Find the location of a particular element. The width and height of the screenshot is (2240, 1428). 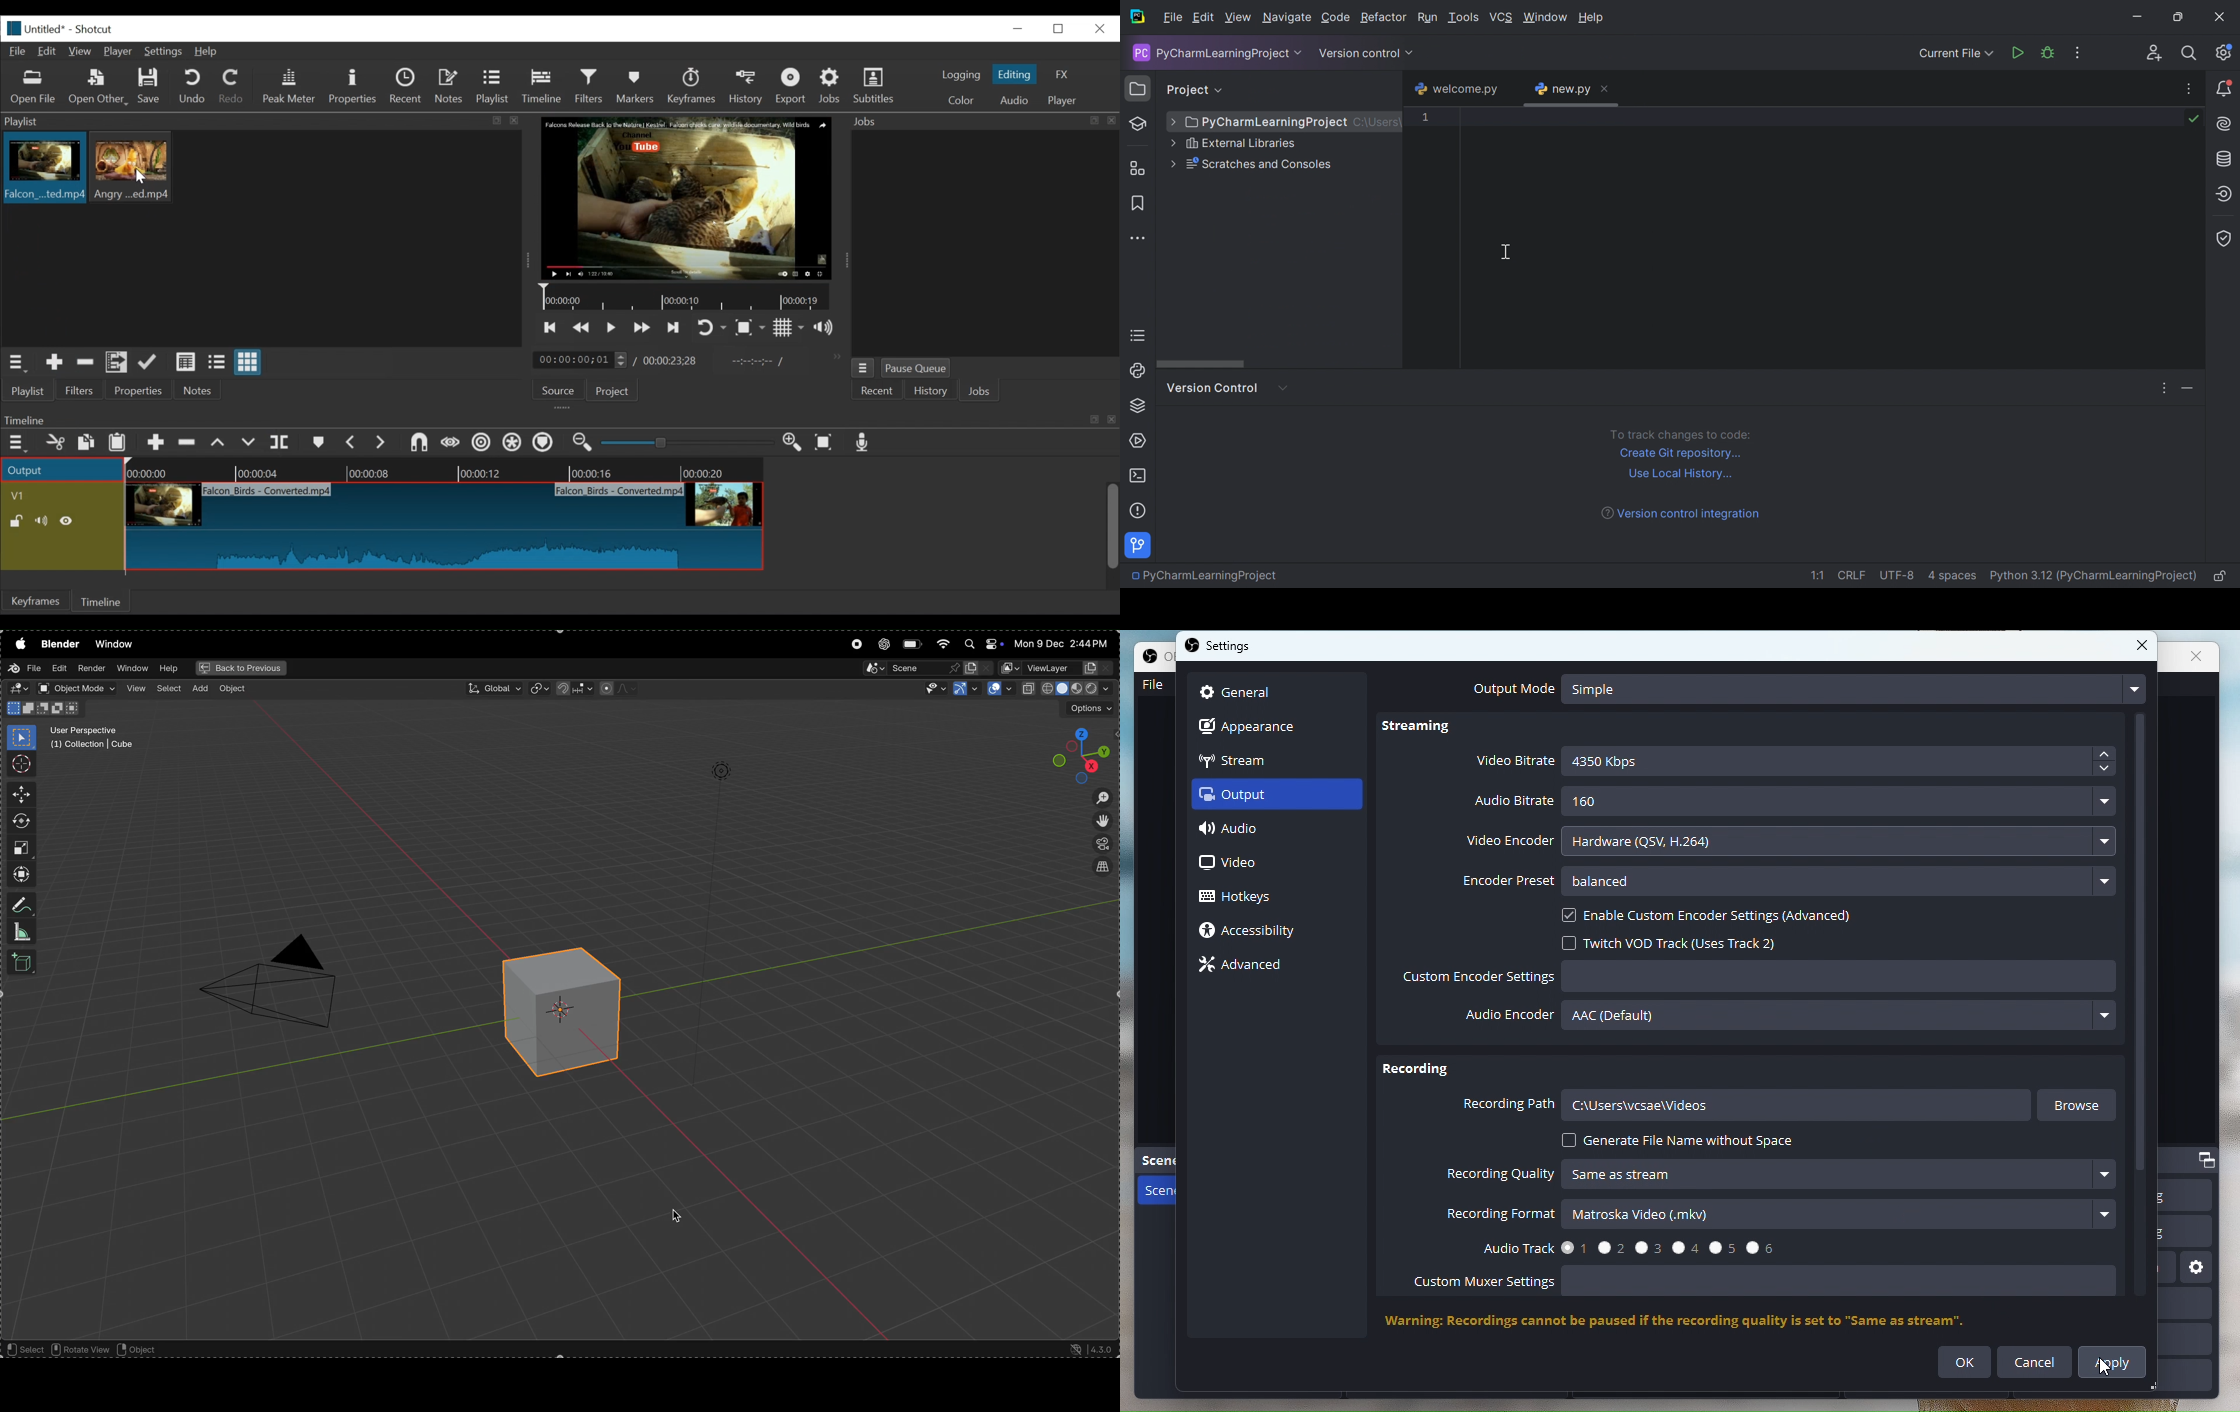

Open Other is located at coordinates (99, 88).